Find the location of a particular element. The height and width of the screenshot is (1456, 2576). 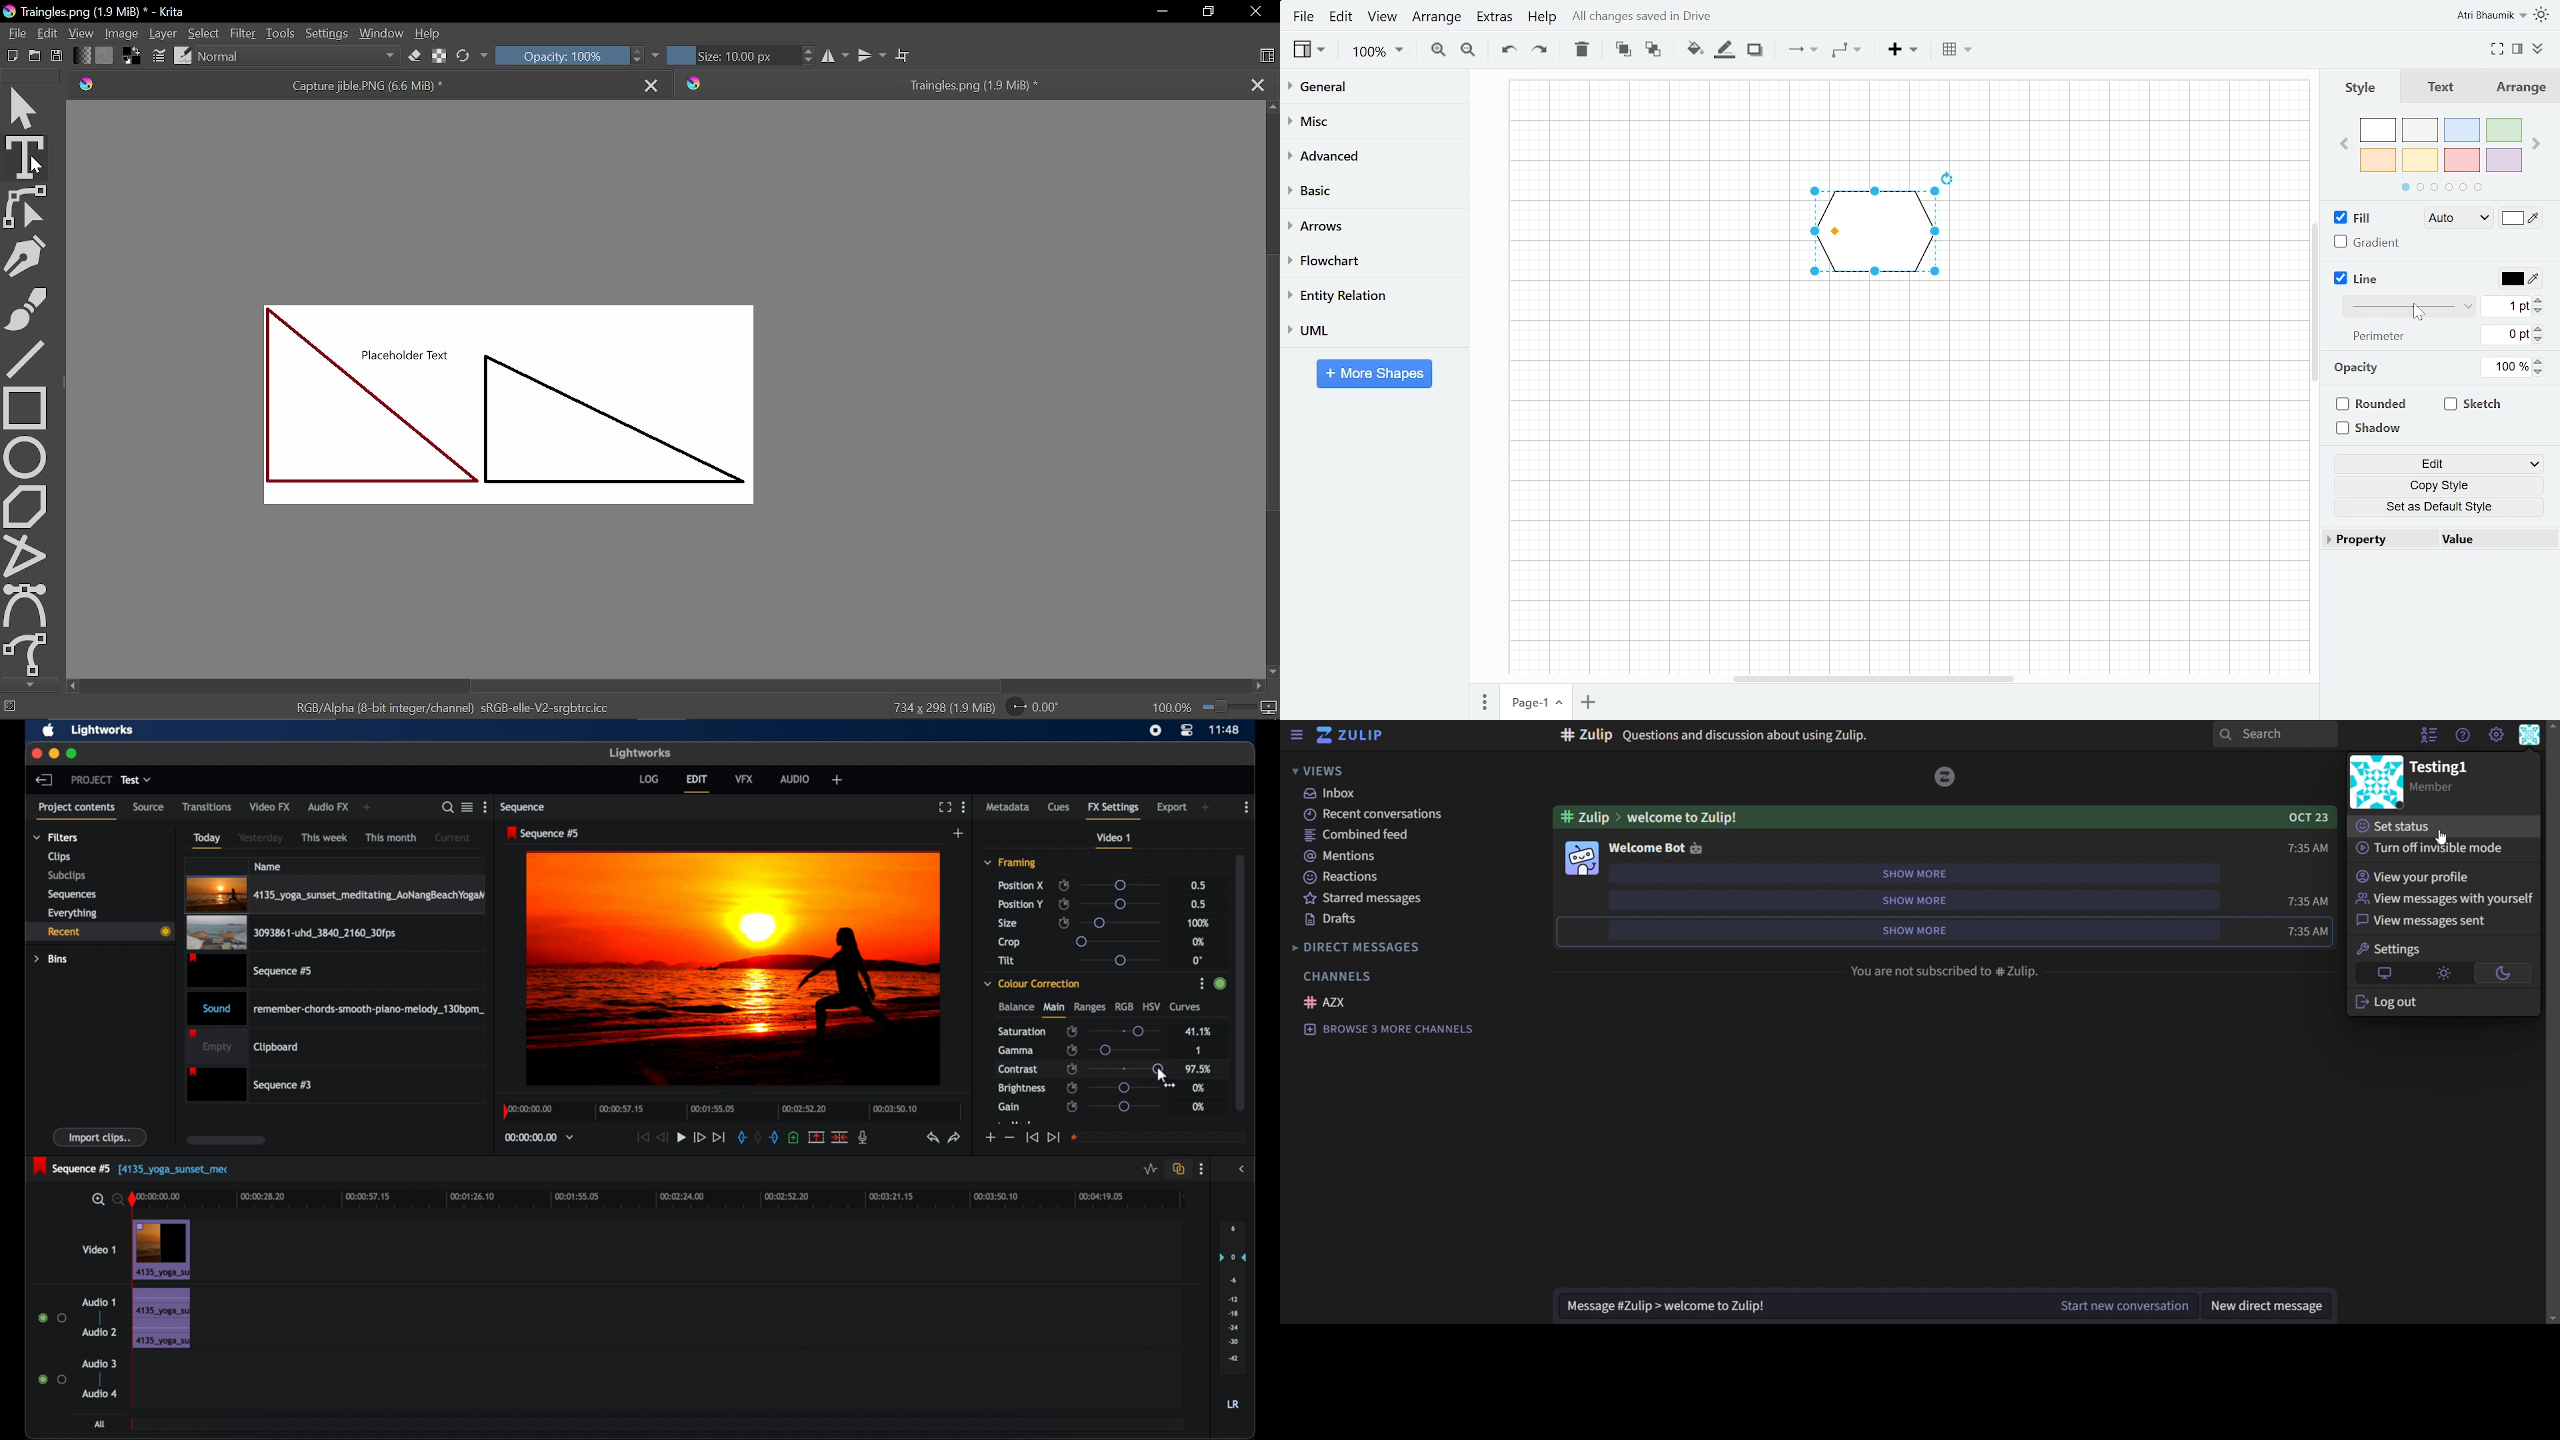

sidebar is located at coordinates (1243, 1169).